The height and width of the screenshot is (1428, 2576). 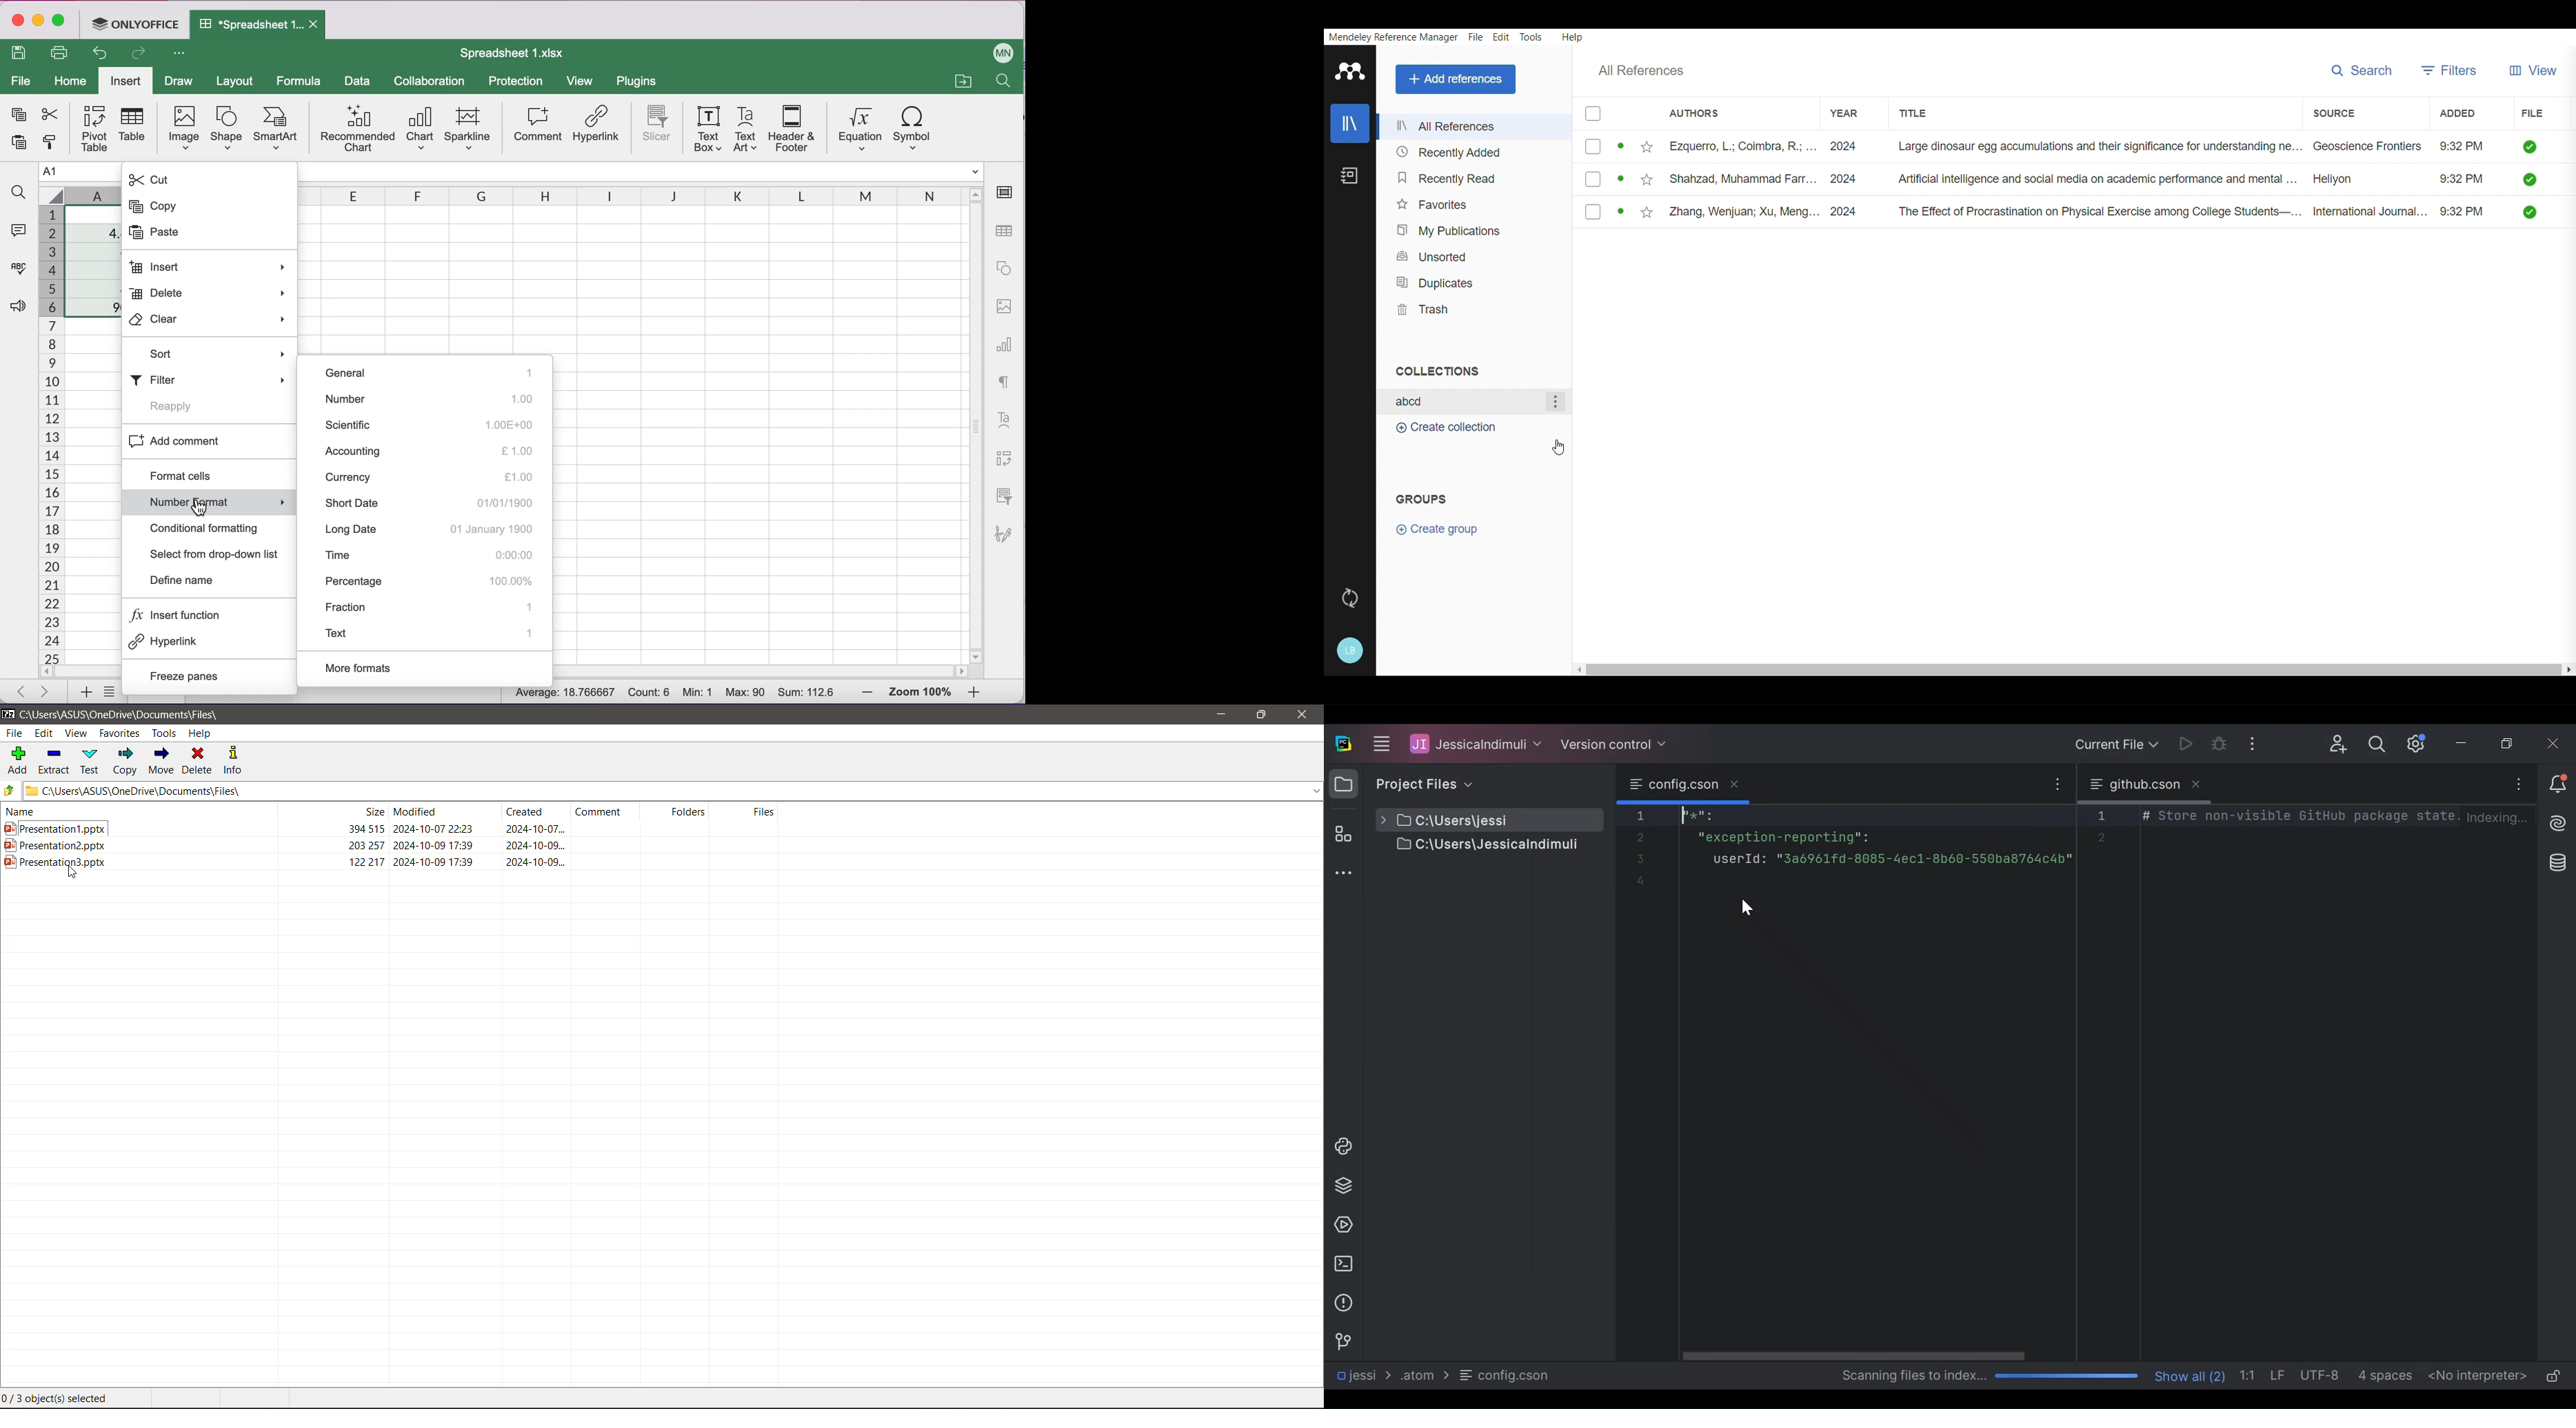 What do you see at coordinates (1446, 152) in the screenshot?
I see `Recently Added` at bounding box center [1446, 152].